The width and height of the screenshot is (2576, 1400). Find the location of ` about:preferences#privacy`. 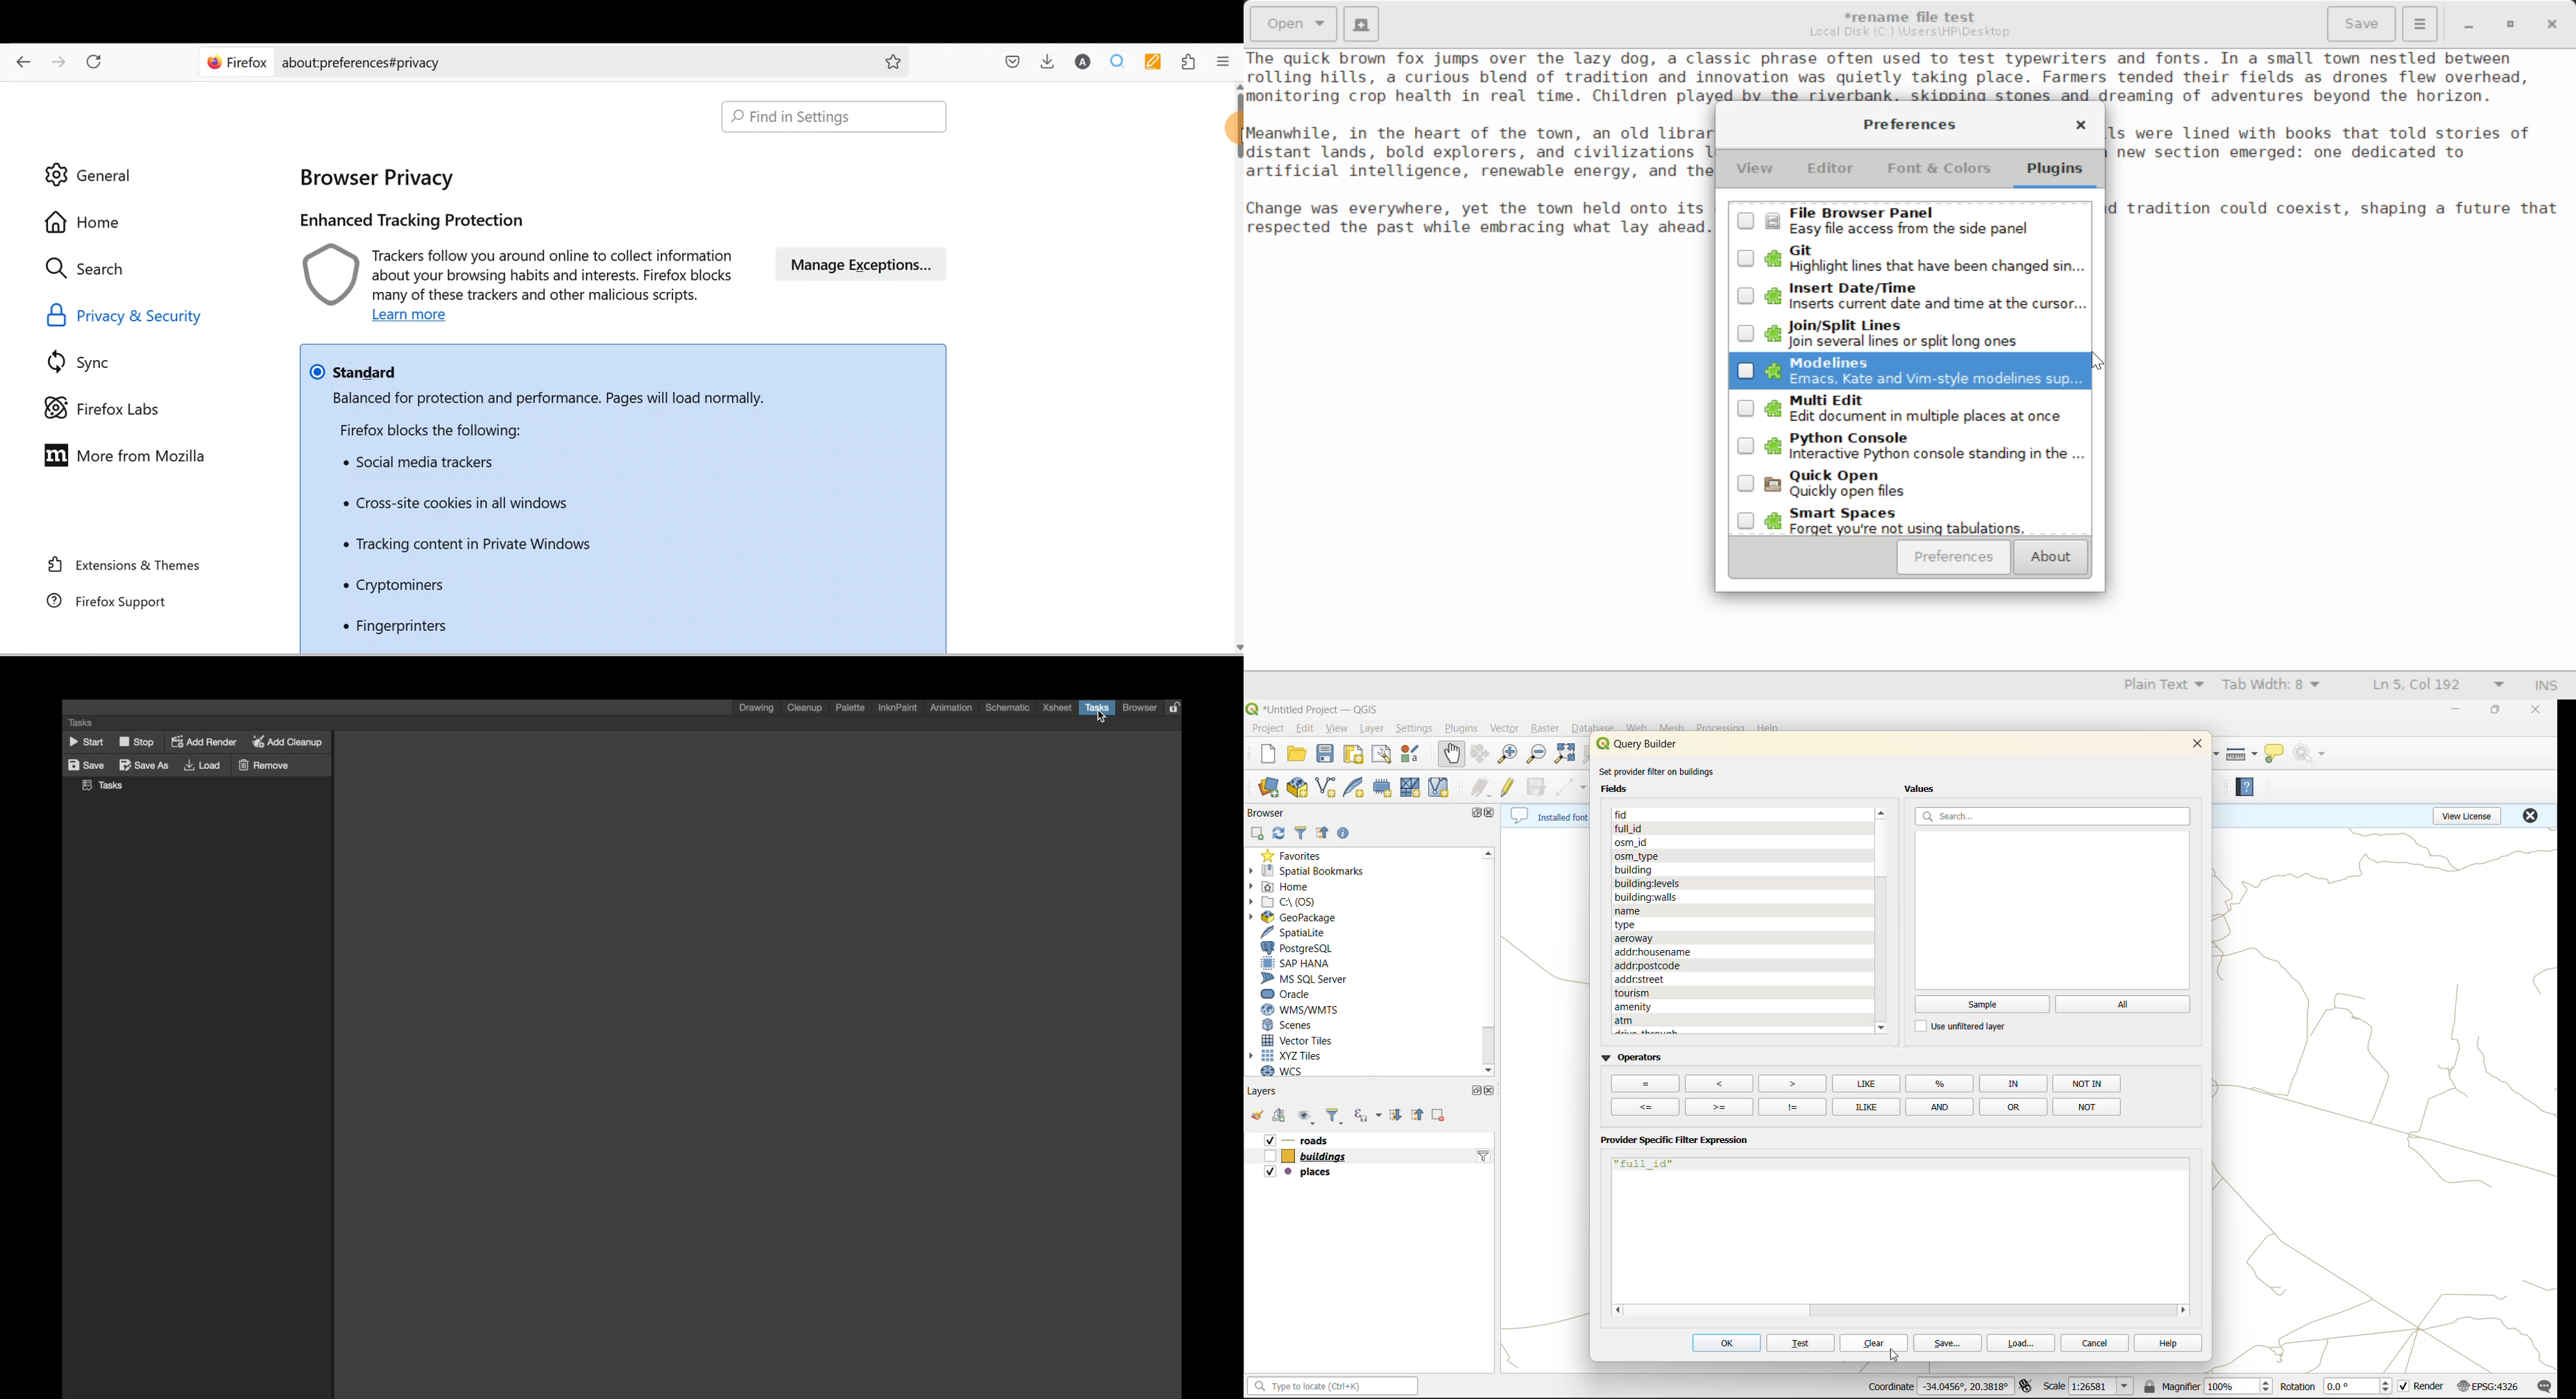

 about:preferences#privacy is located at coordinates (571, 63).